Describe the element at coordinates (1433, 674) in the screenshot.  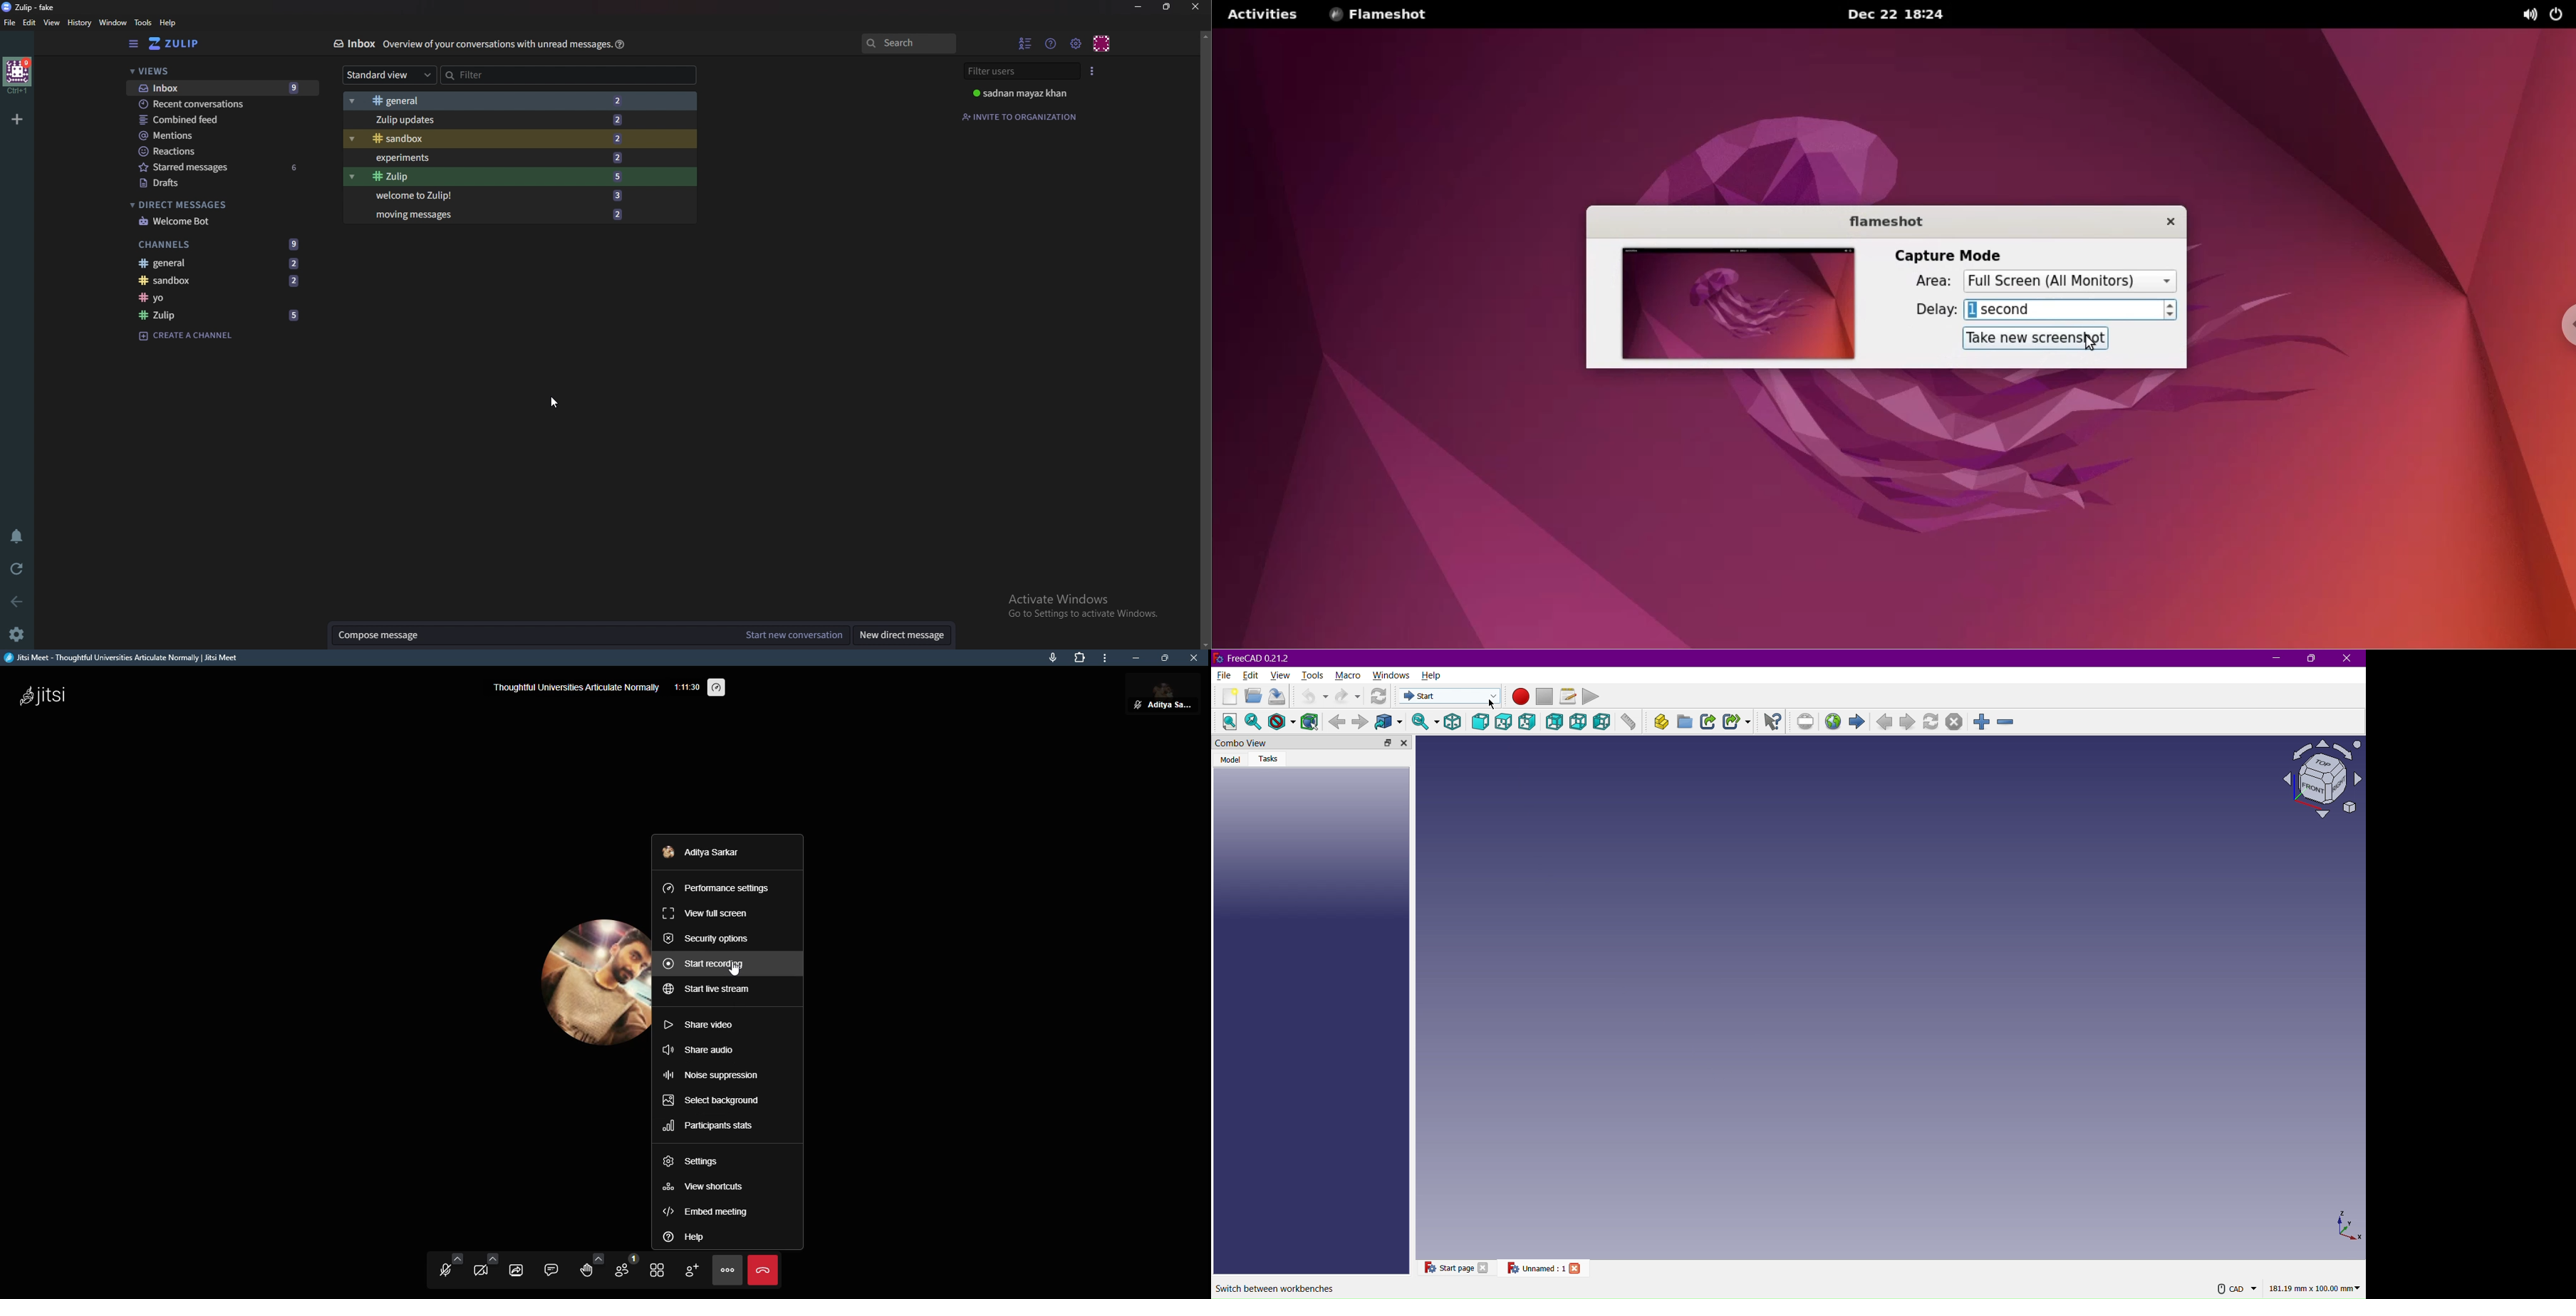
I see `Help` at that location.